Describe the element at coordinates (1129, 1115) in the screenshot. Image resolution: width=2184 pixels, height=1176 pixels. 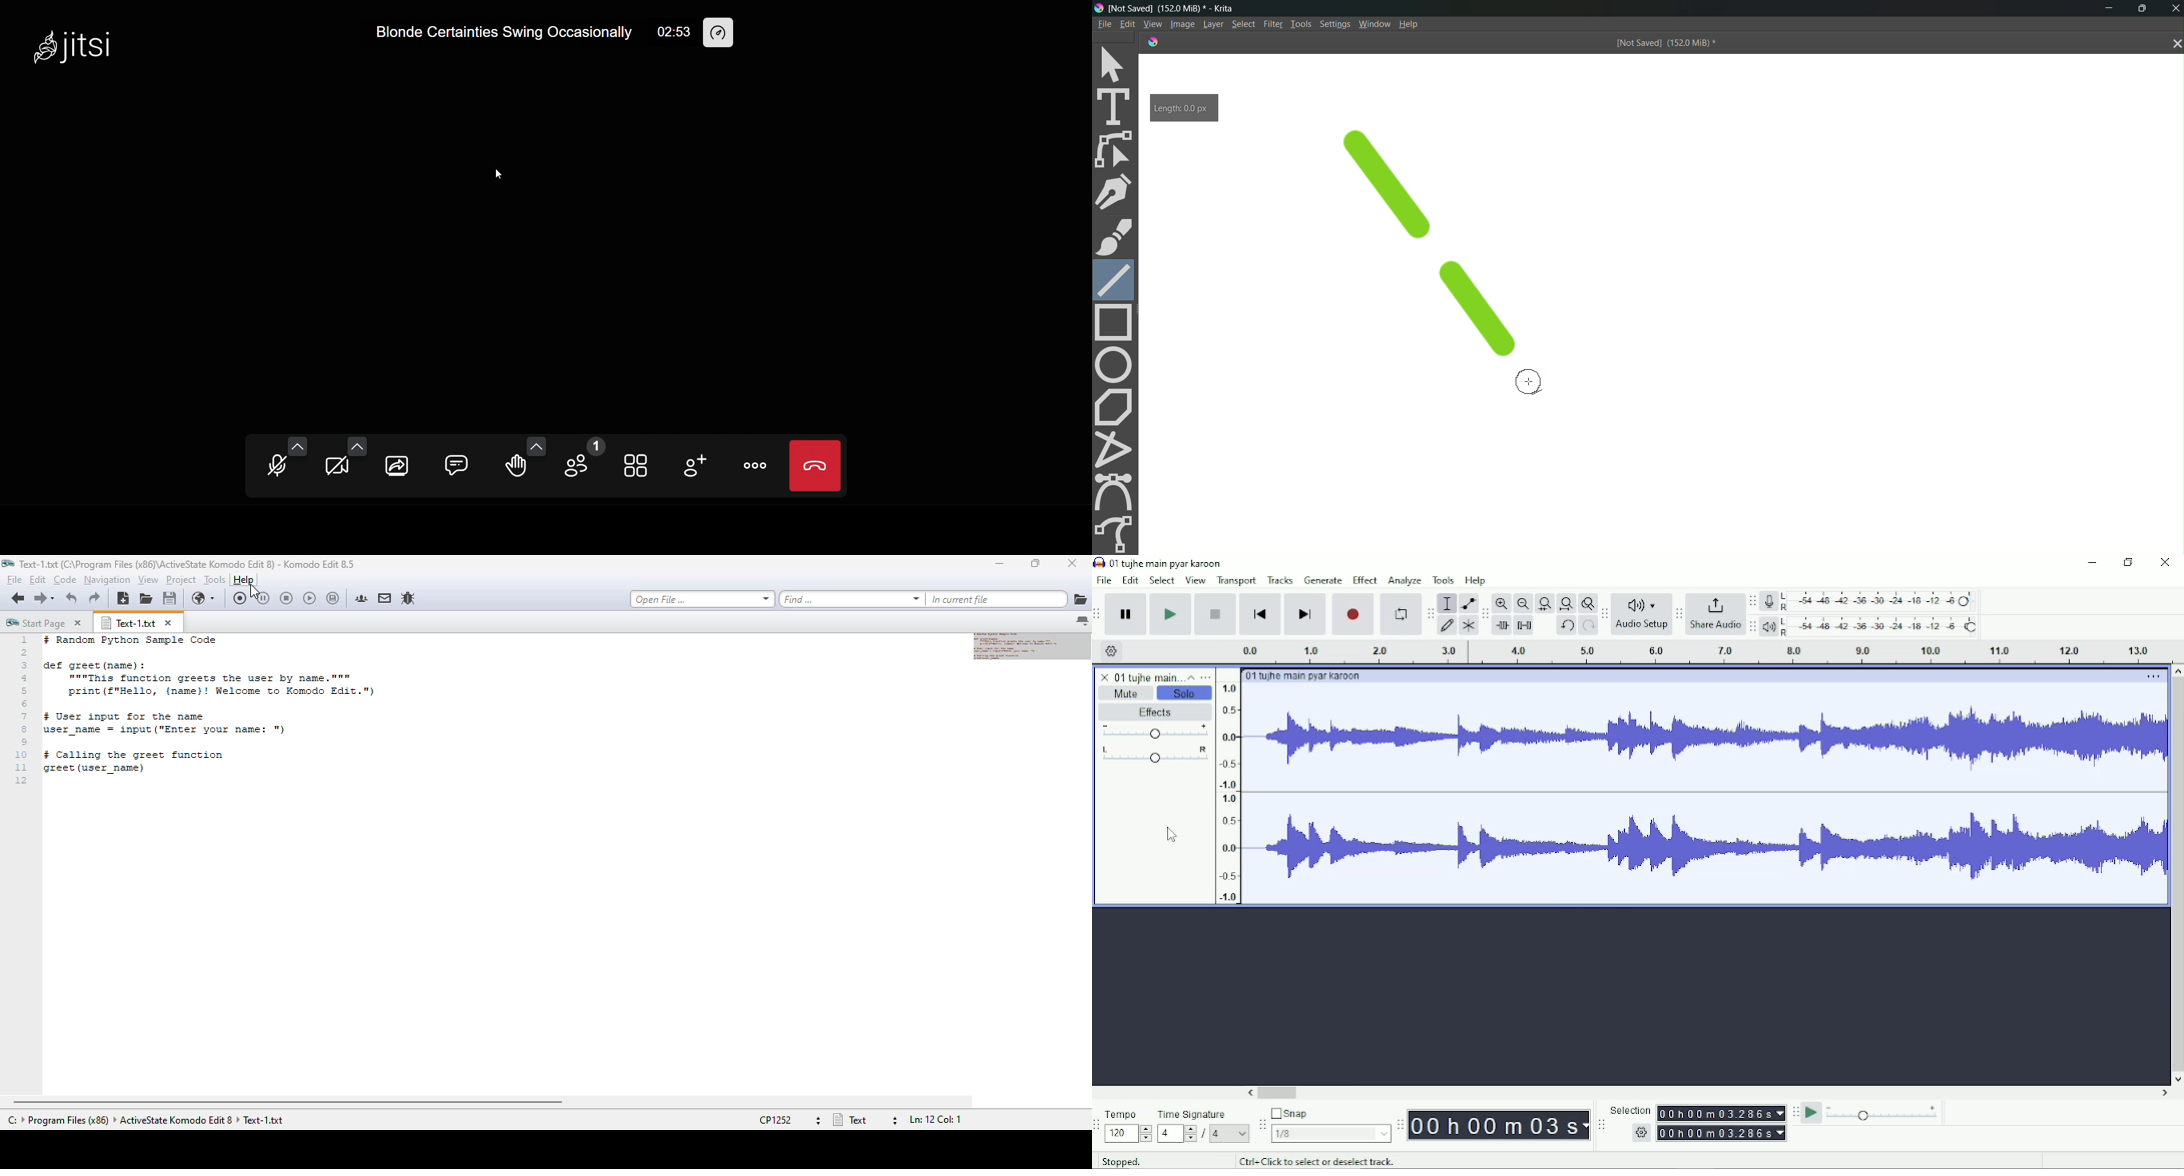
I see `Tempo` at that location.